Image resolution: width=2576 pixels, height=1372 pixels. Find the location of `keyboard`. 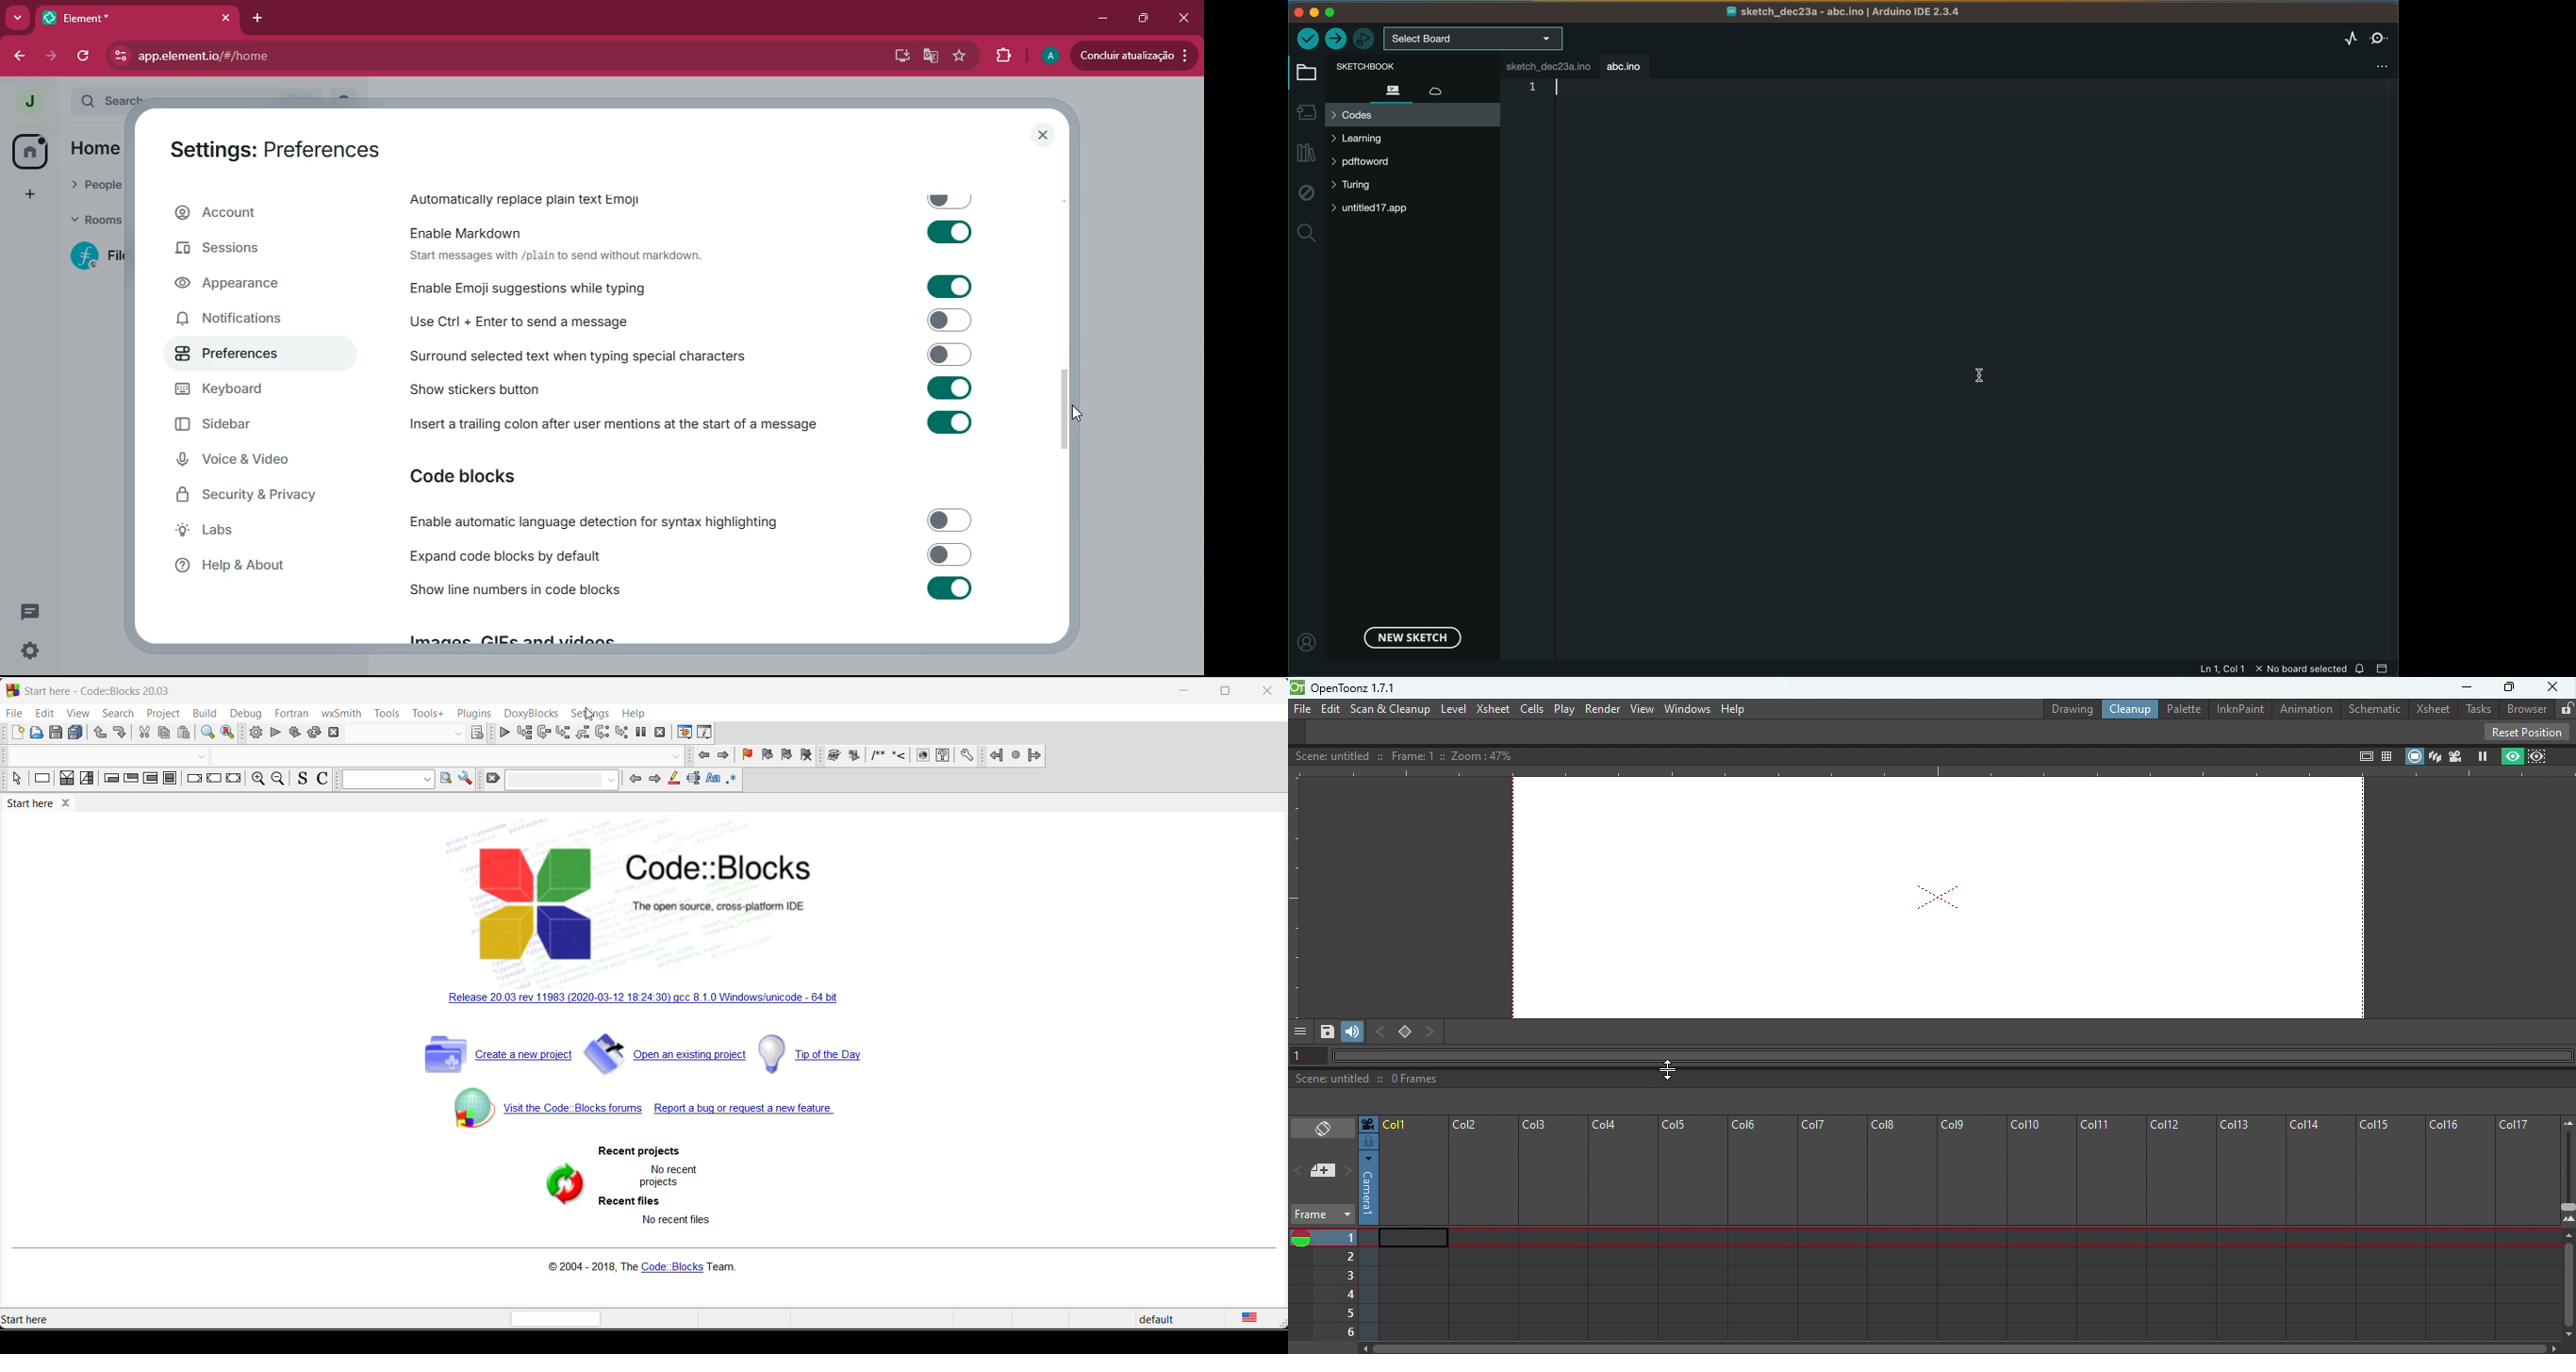

keyboard is located at coordinates (264, 390).